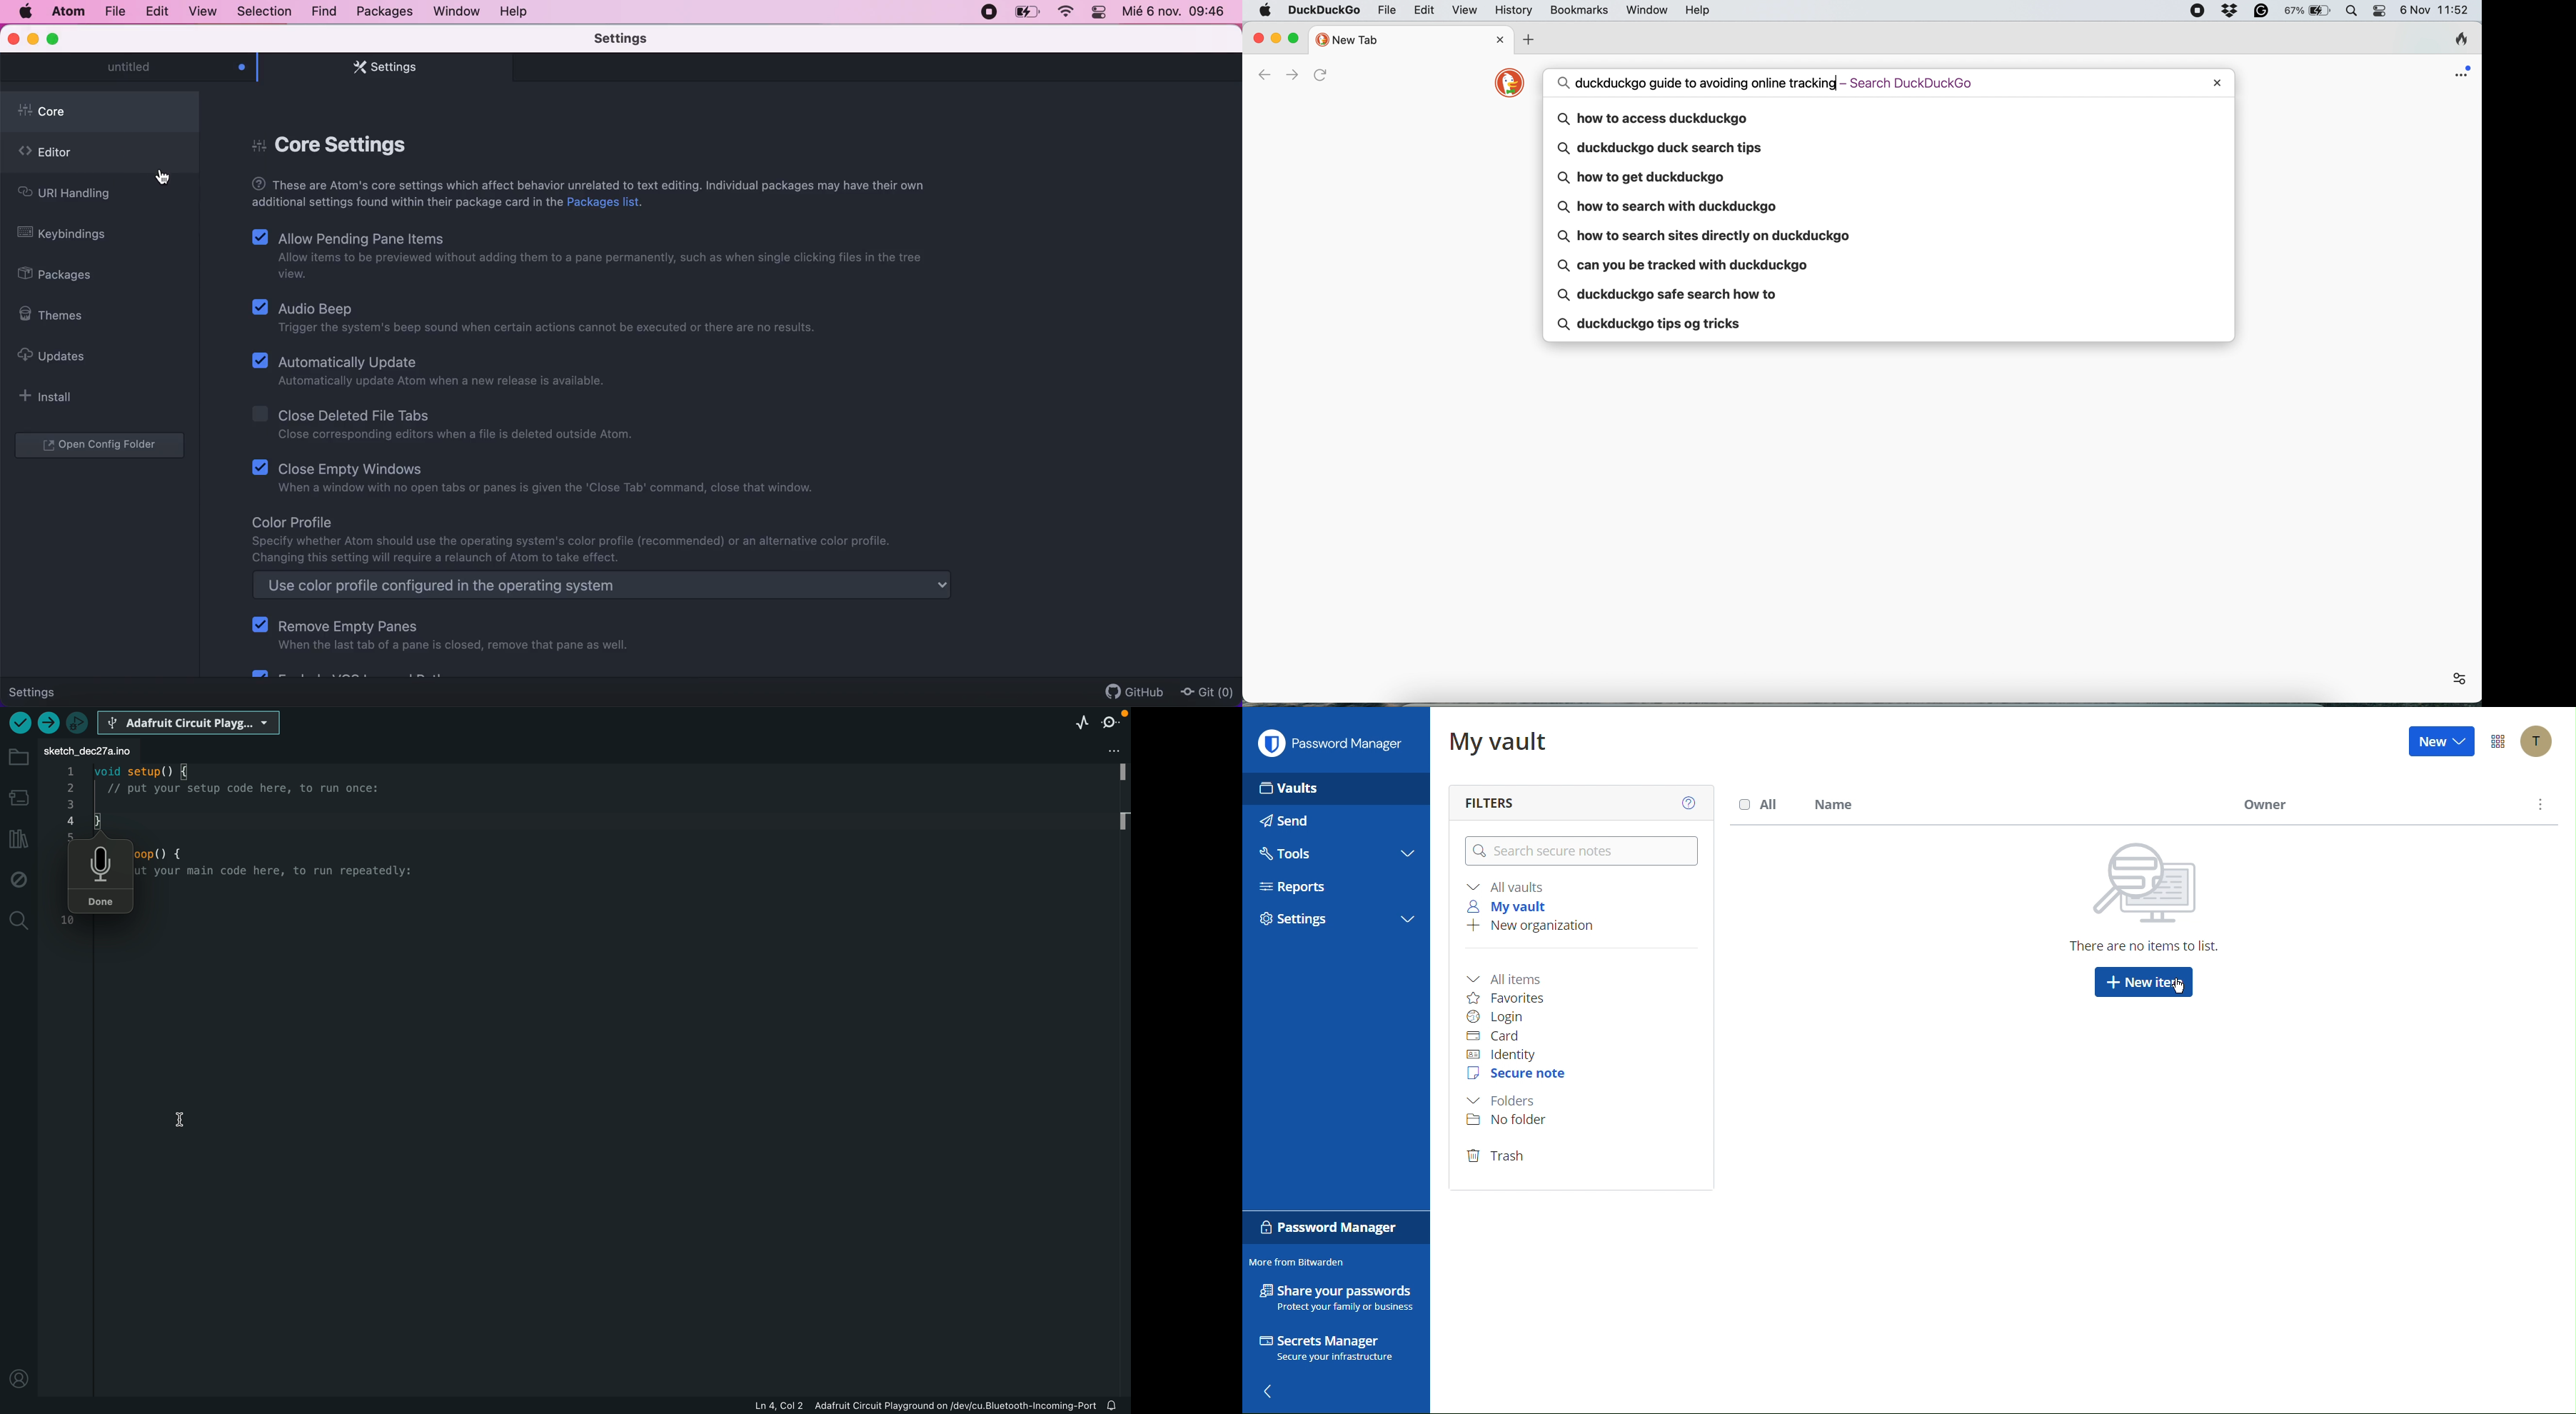 The height and width of the screenshot is (1428, 2576). I want to click on Identity, so click(1514, 1053).